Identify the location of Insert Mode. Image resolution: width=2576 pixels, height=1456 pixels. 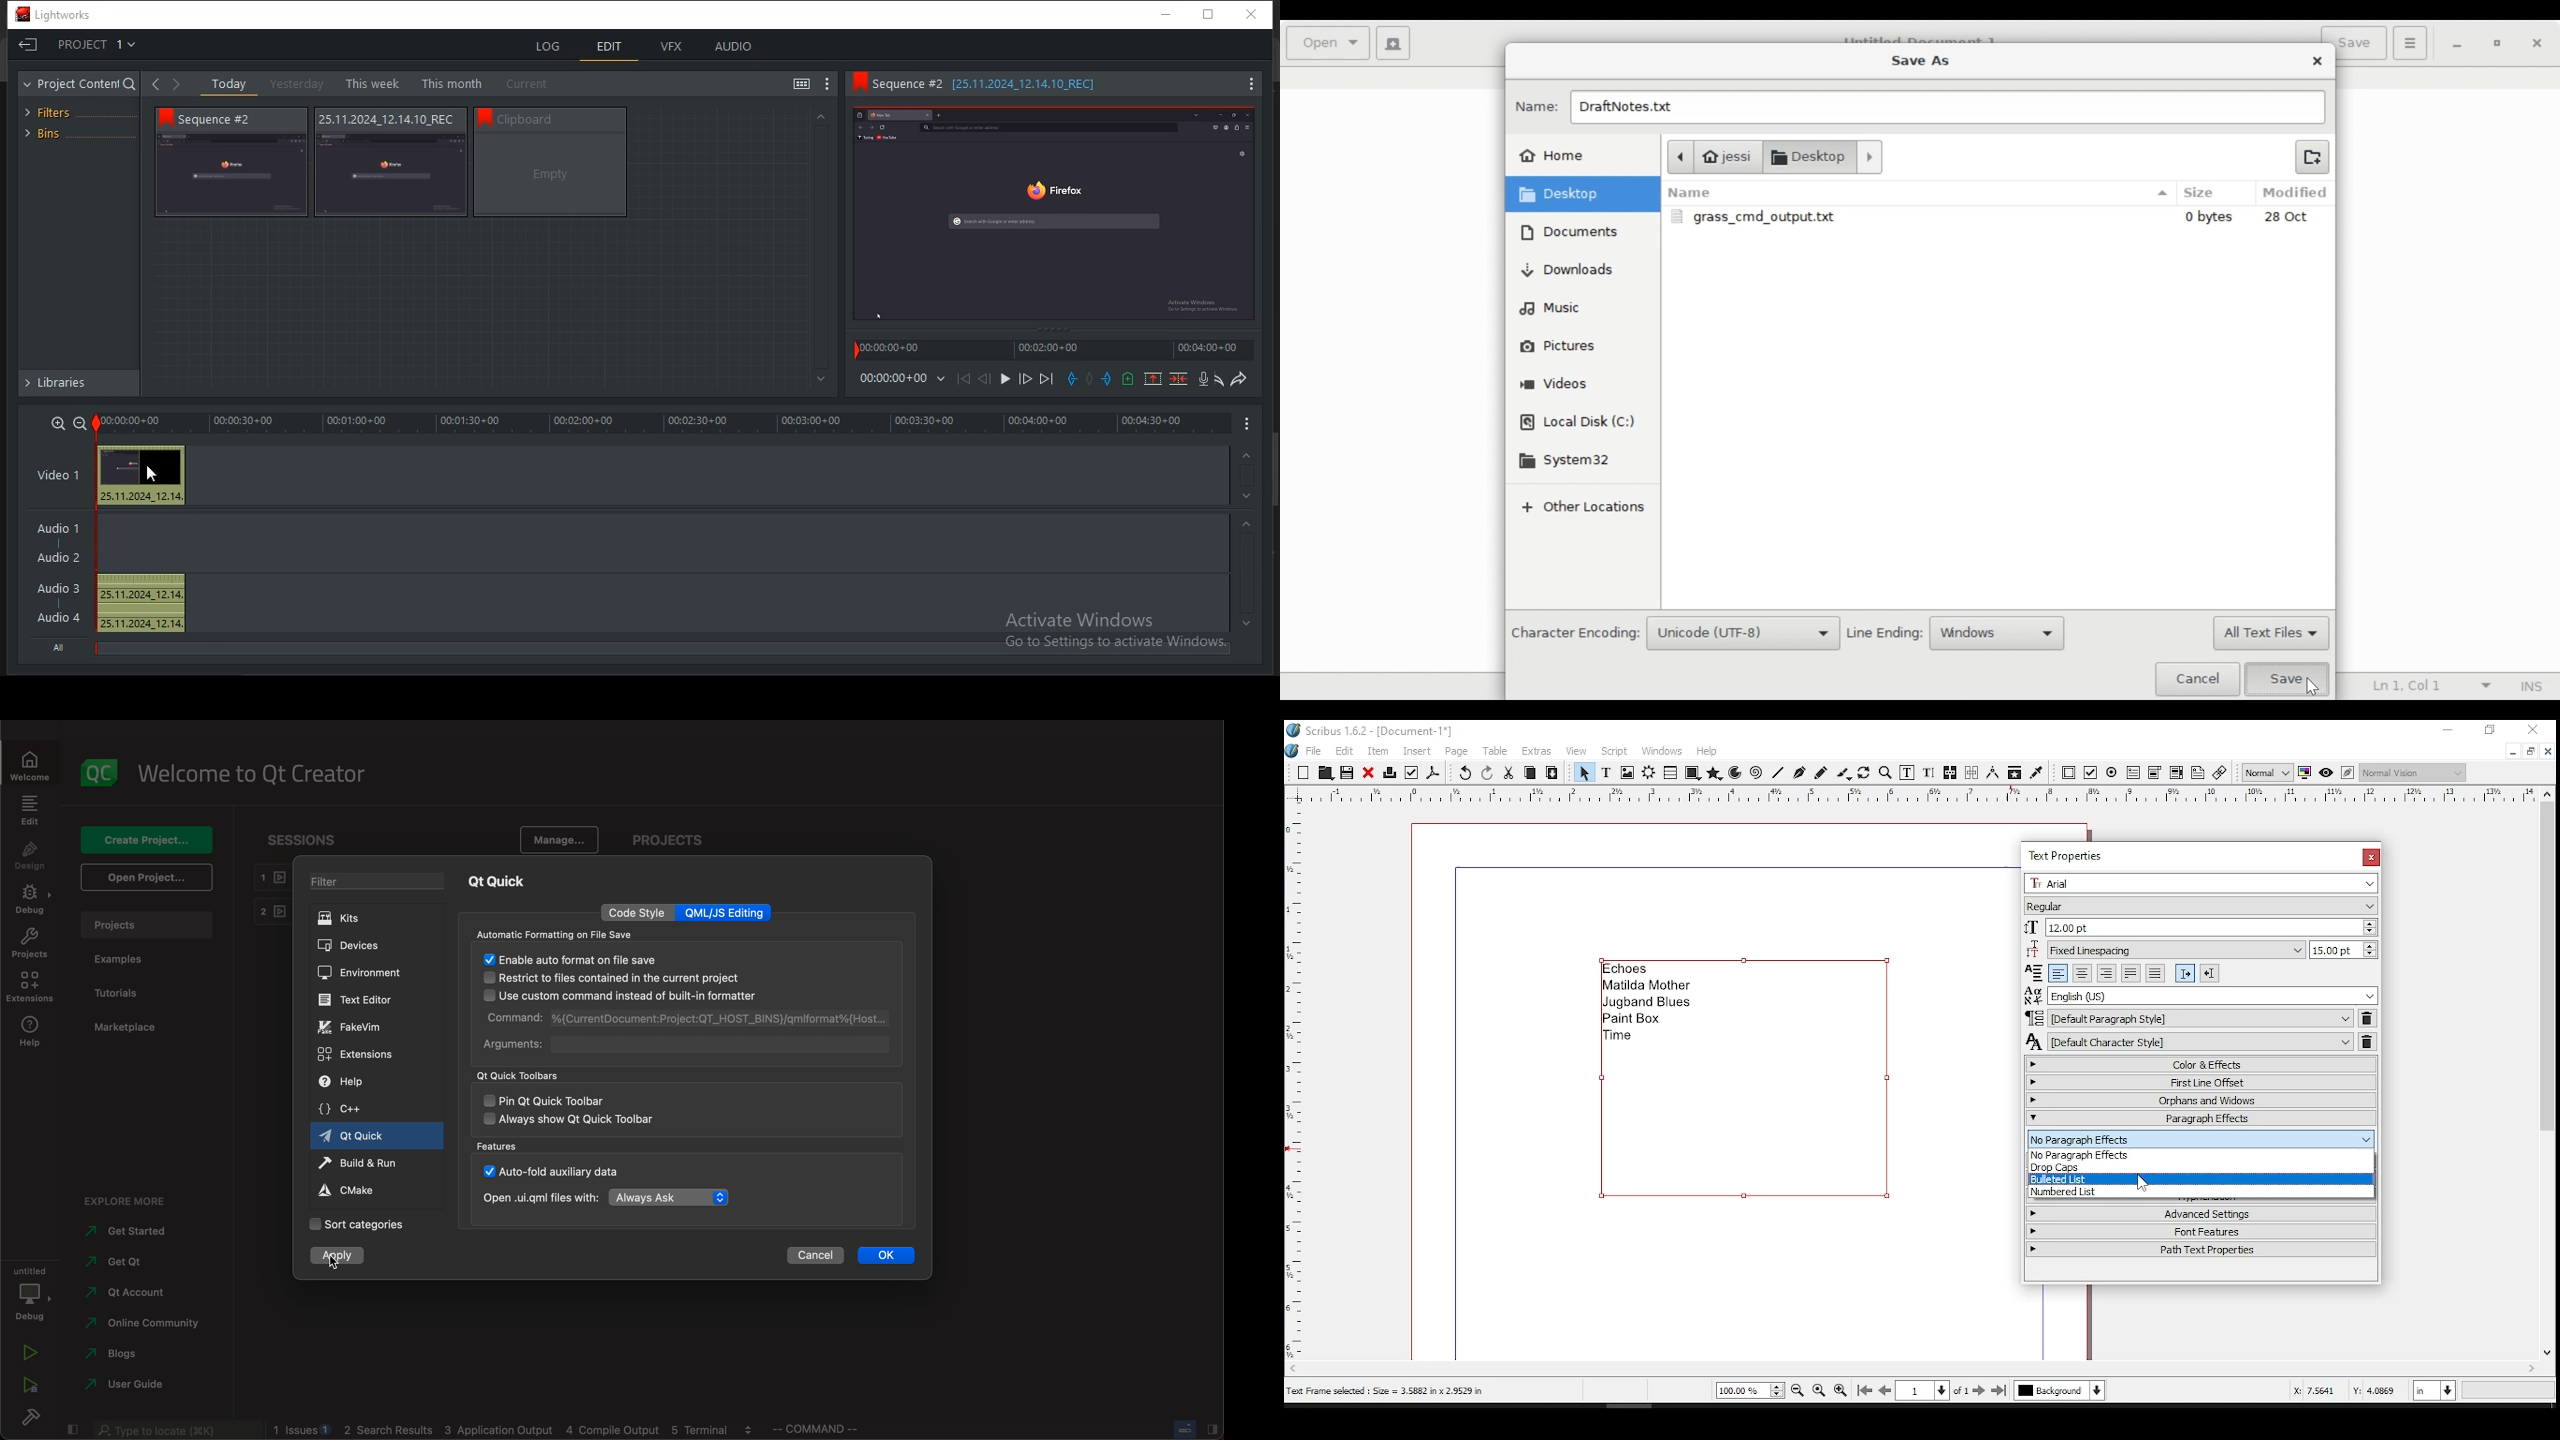
(2529, 687).